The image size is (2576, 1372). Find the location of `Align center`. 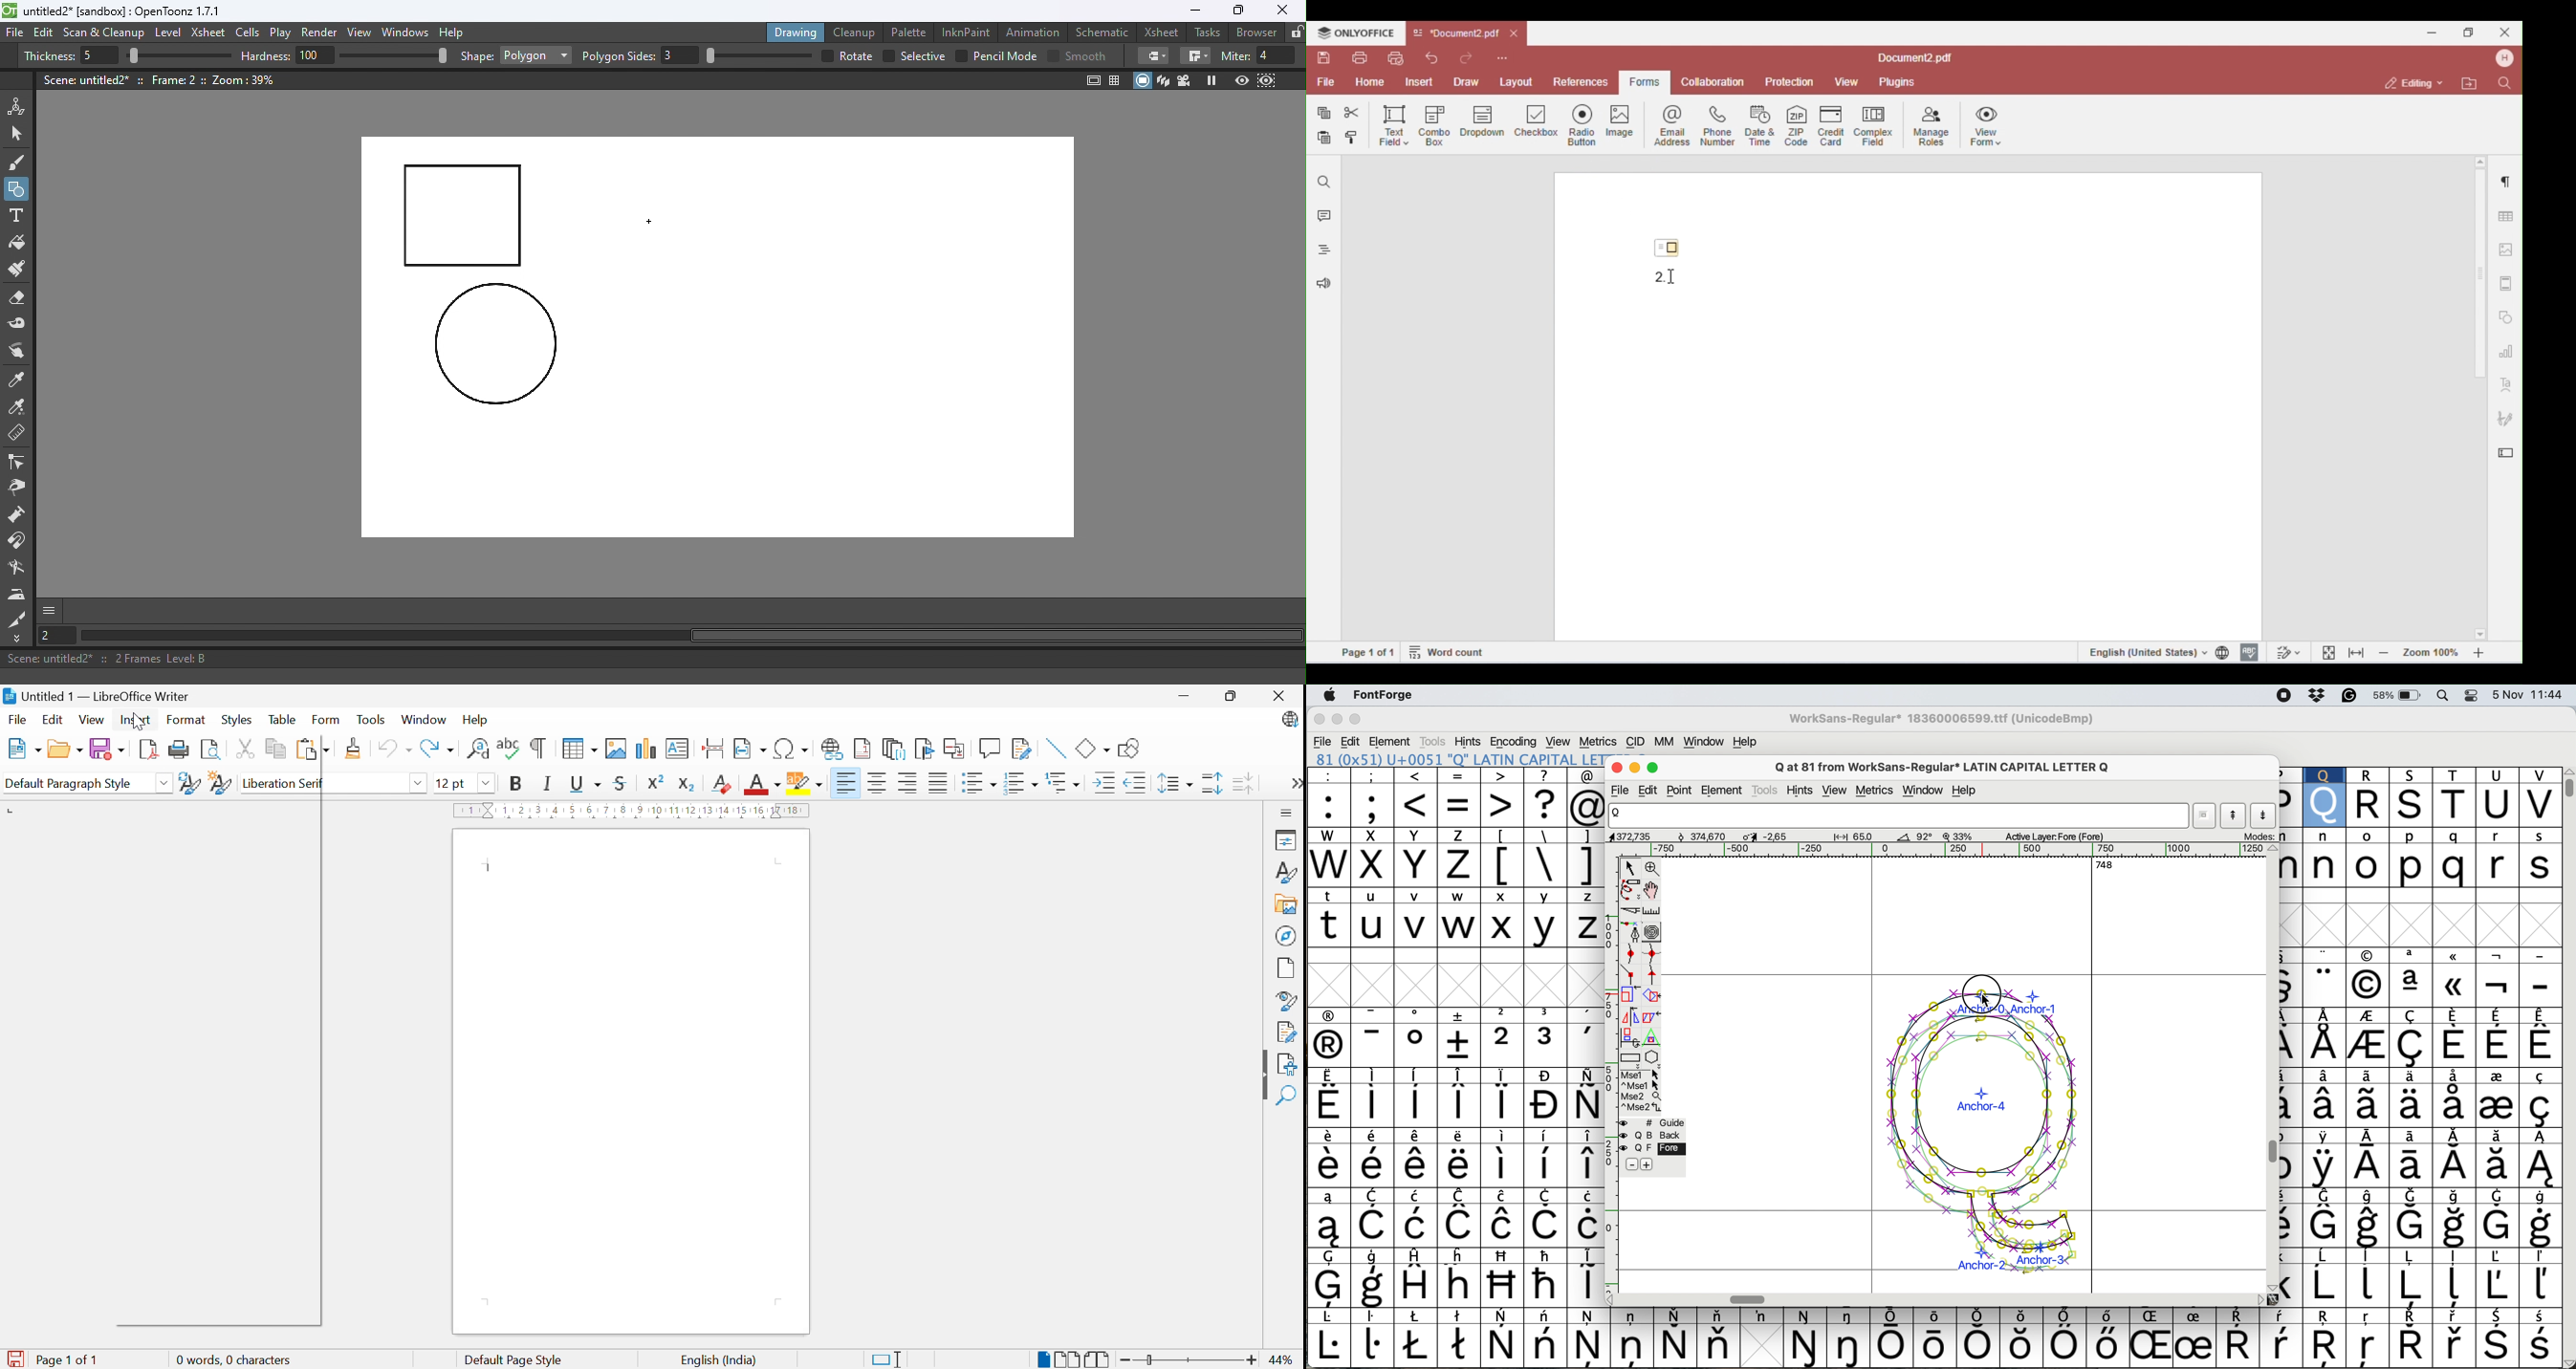

Align center is located at coordinates (878, 784).